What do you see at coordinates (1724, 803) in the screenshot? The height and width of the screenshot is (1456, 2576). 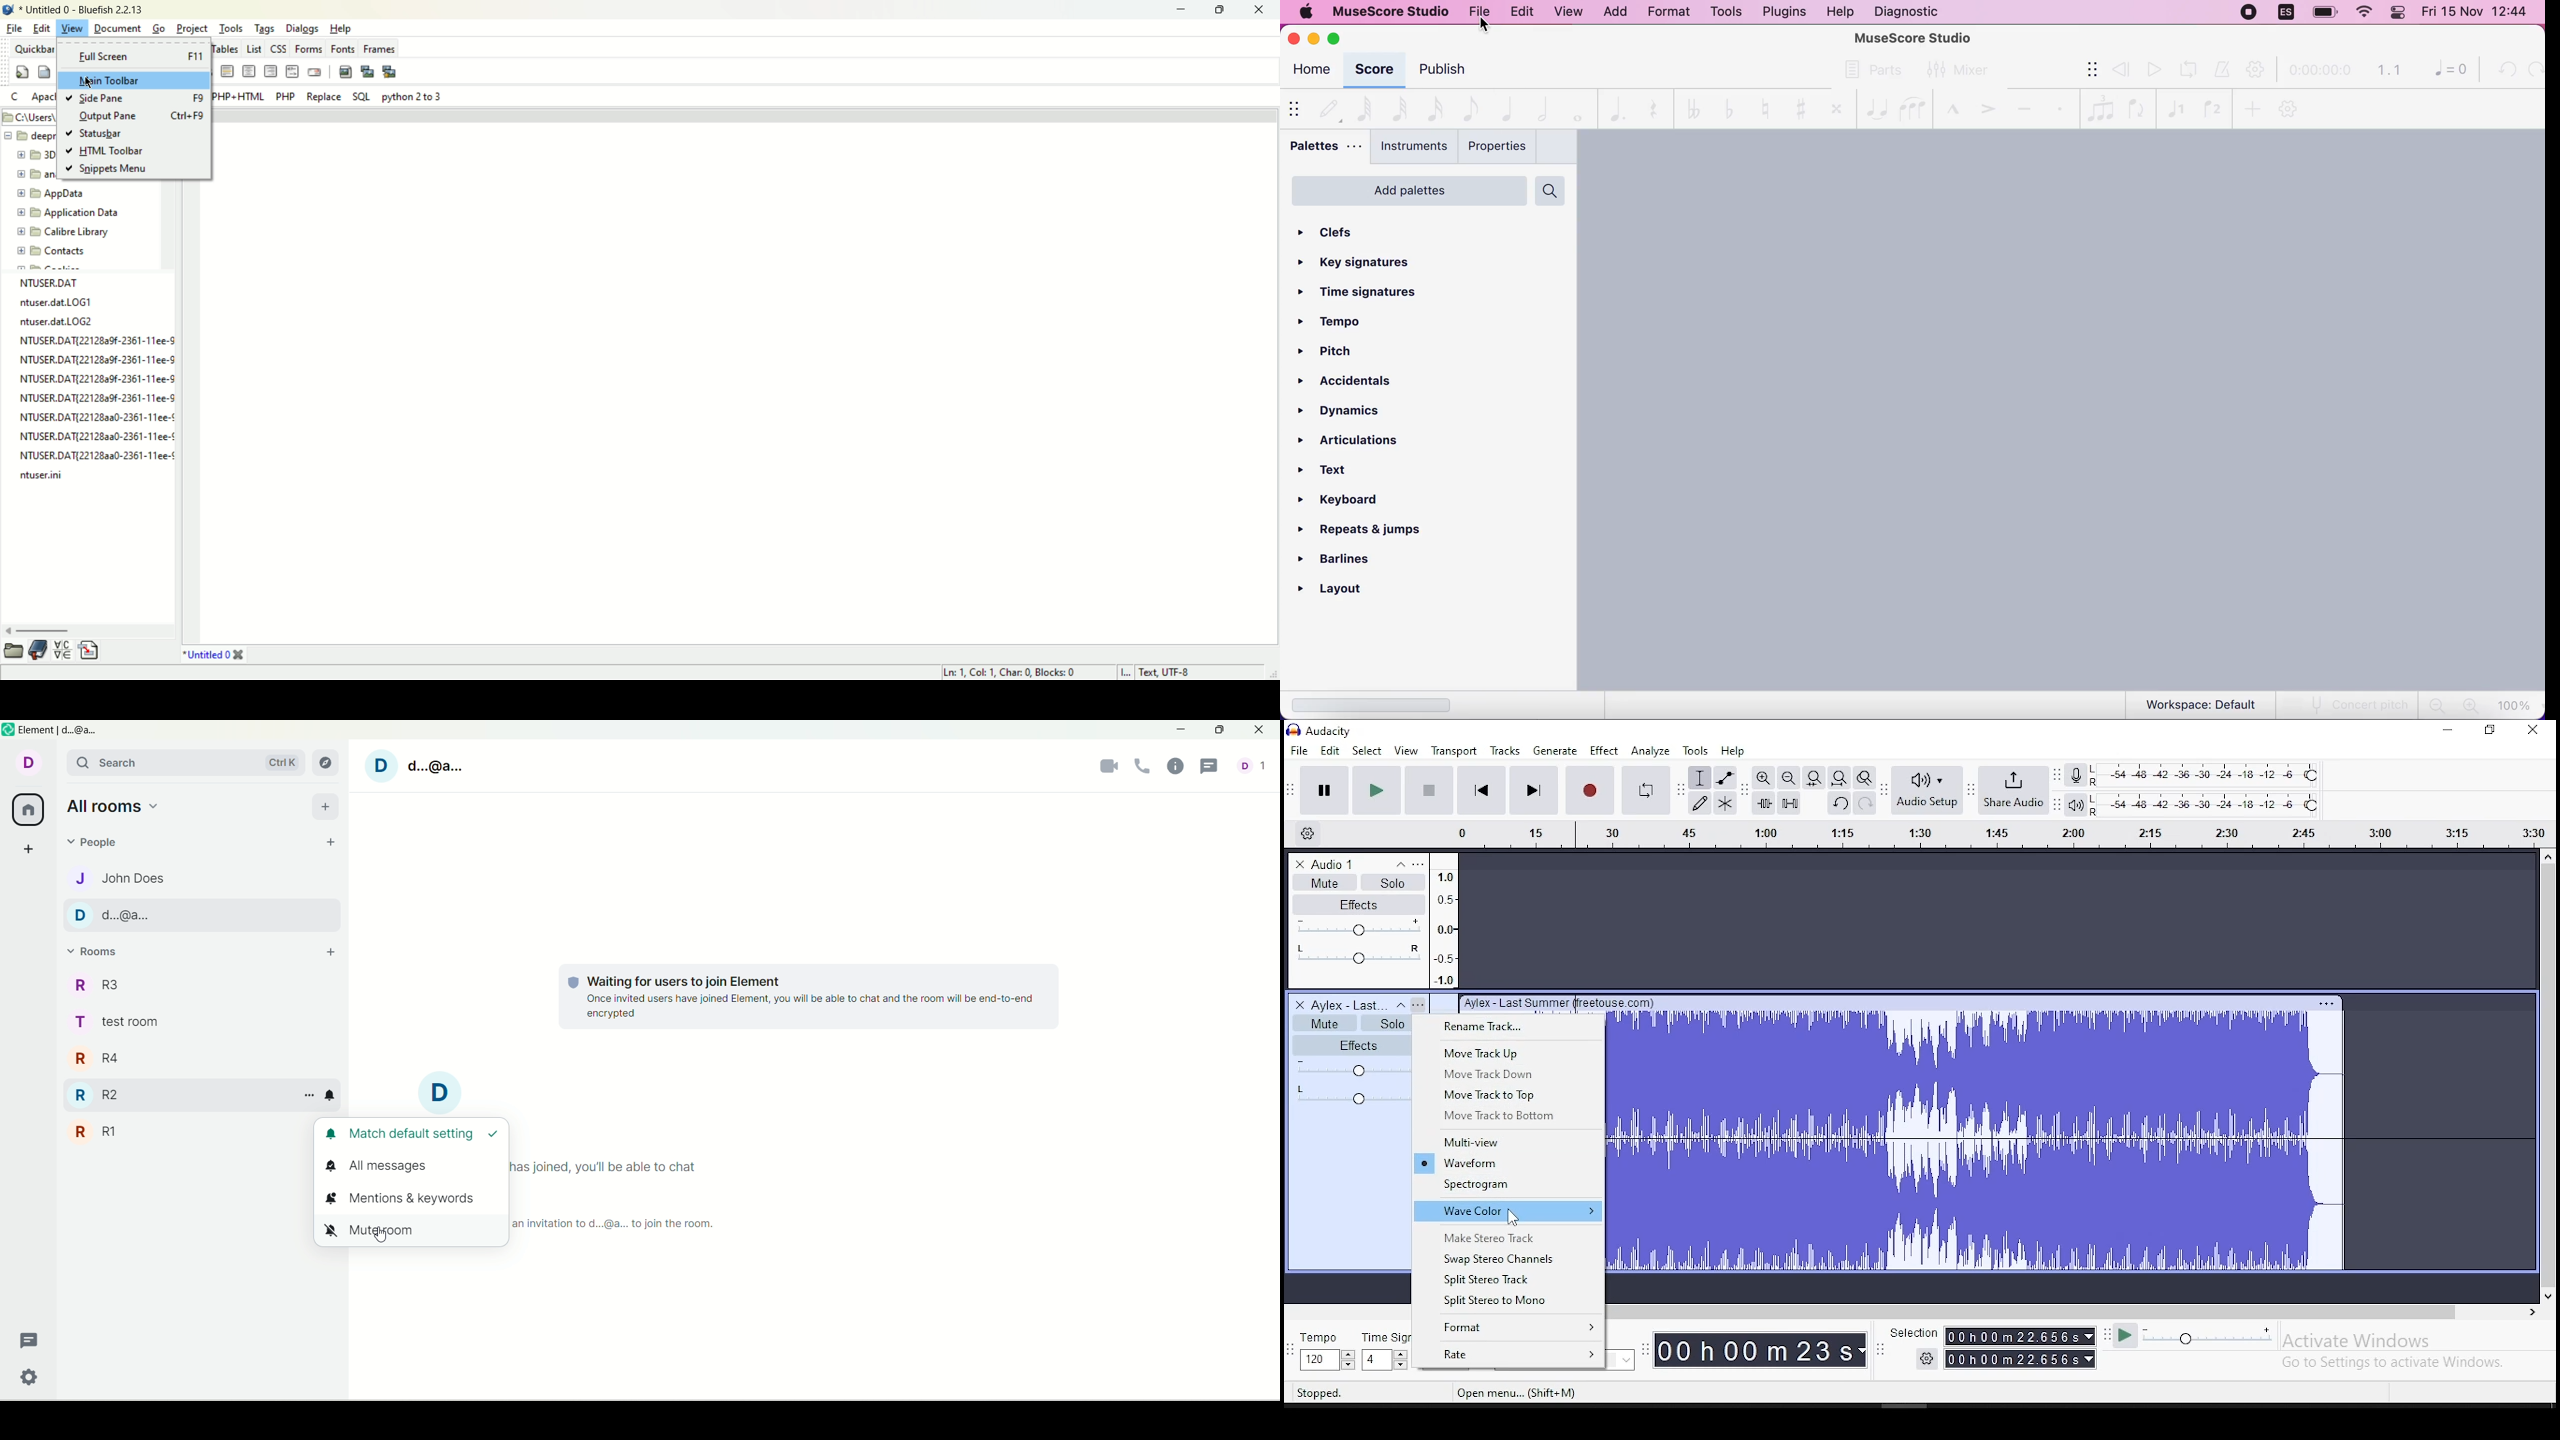 I see `multi tool` at bounding box center [1724, 803].